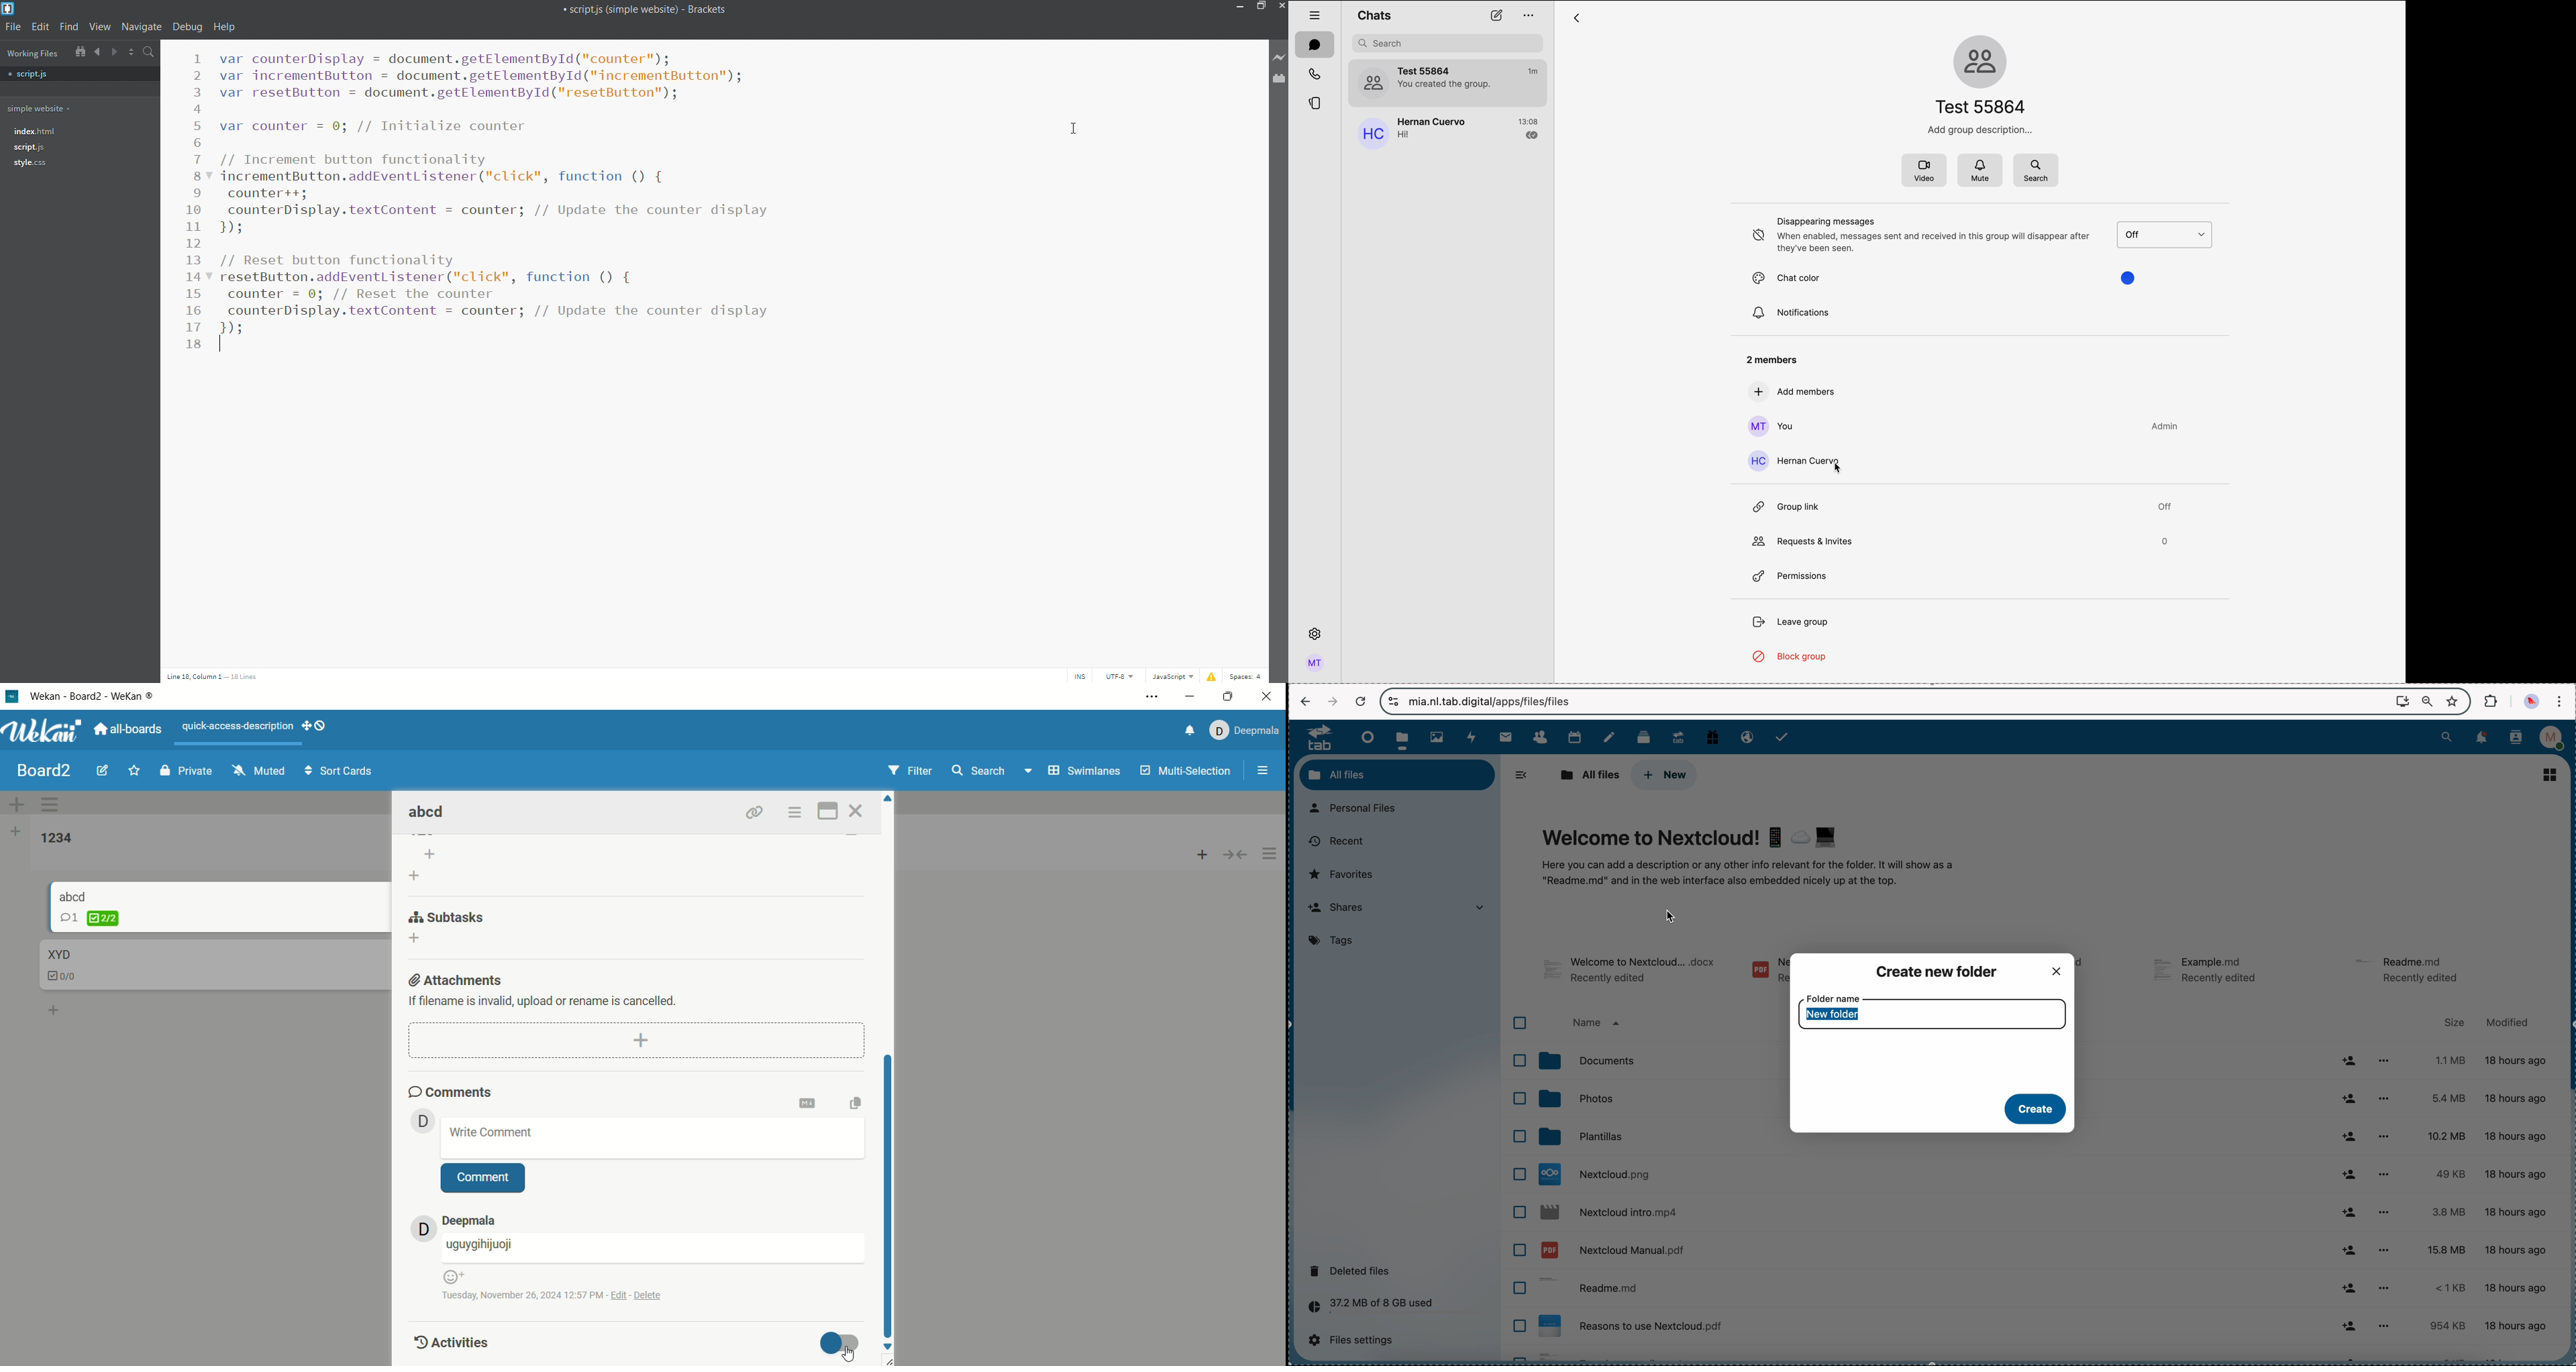 The height and width of the screenshot is (1372, 2576). Describe the element at coordinates (636, 1039) in the screenshot. I see `add` at that location.